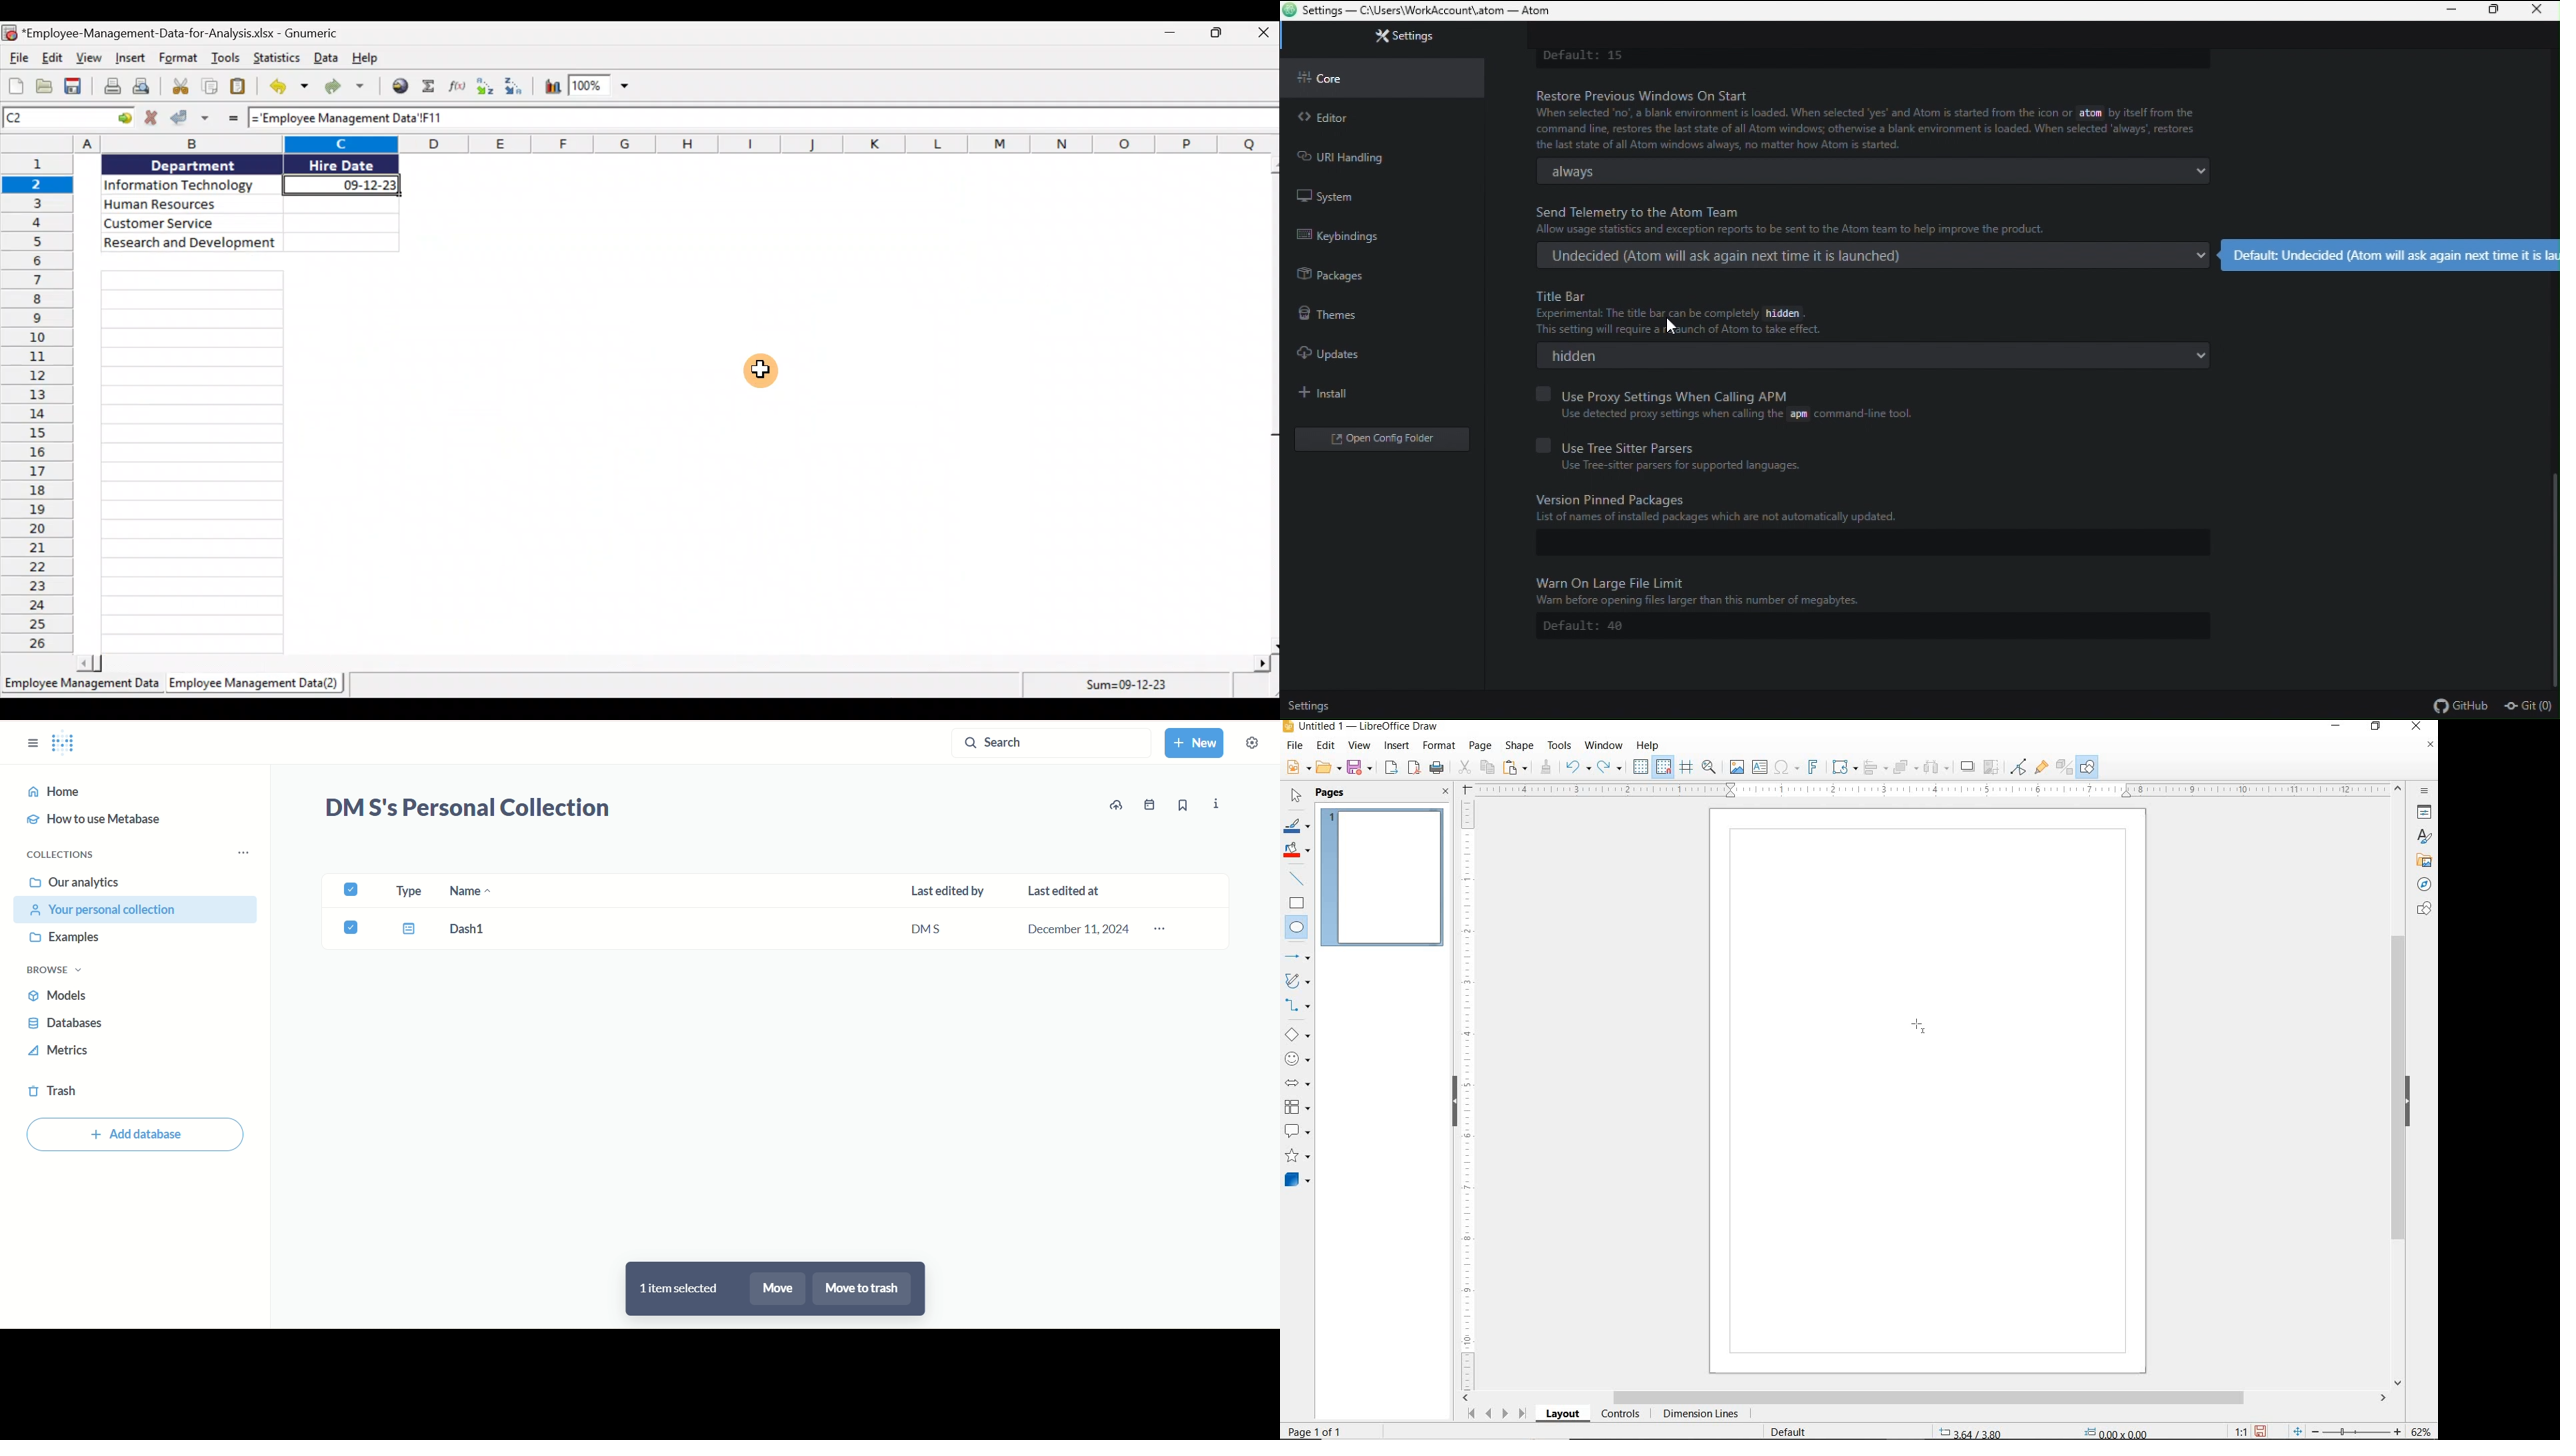  What do you see at coordinates (1297, 768) in the screenshot?
I see `NEW` at bounding box center [1297, 768].